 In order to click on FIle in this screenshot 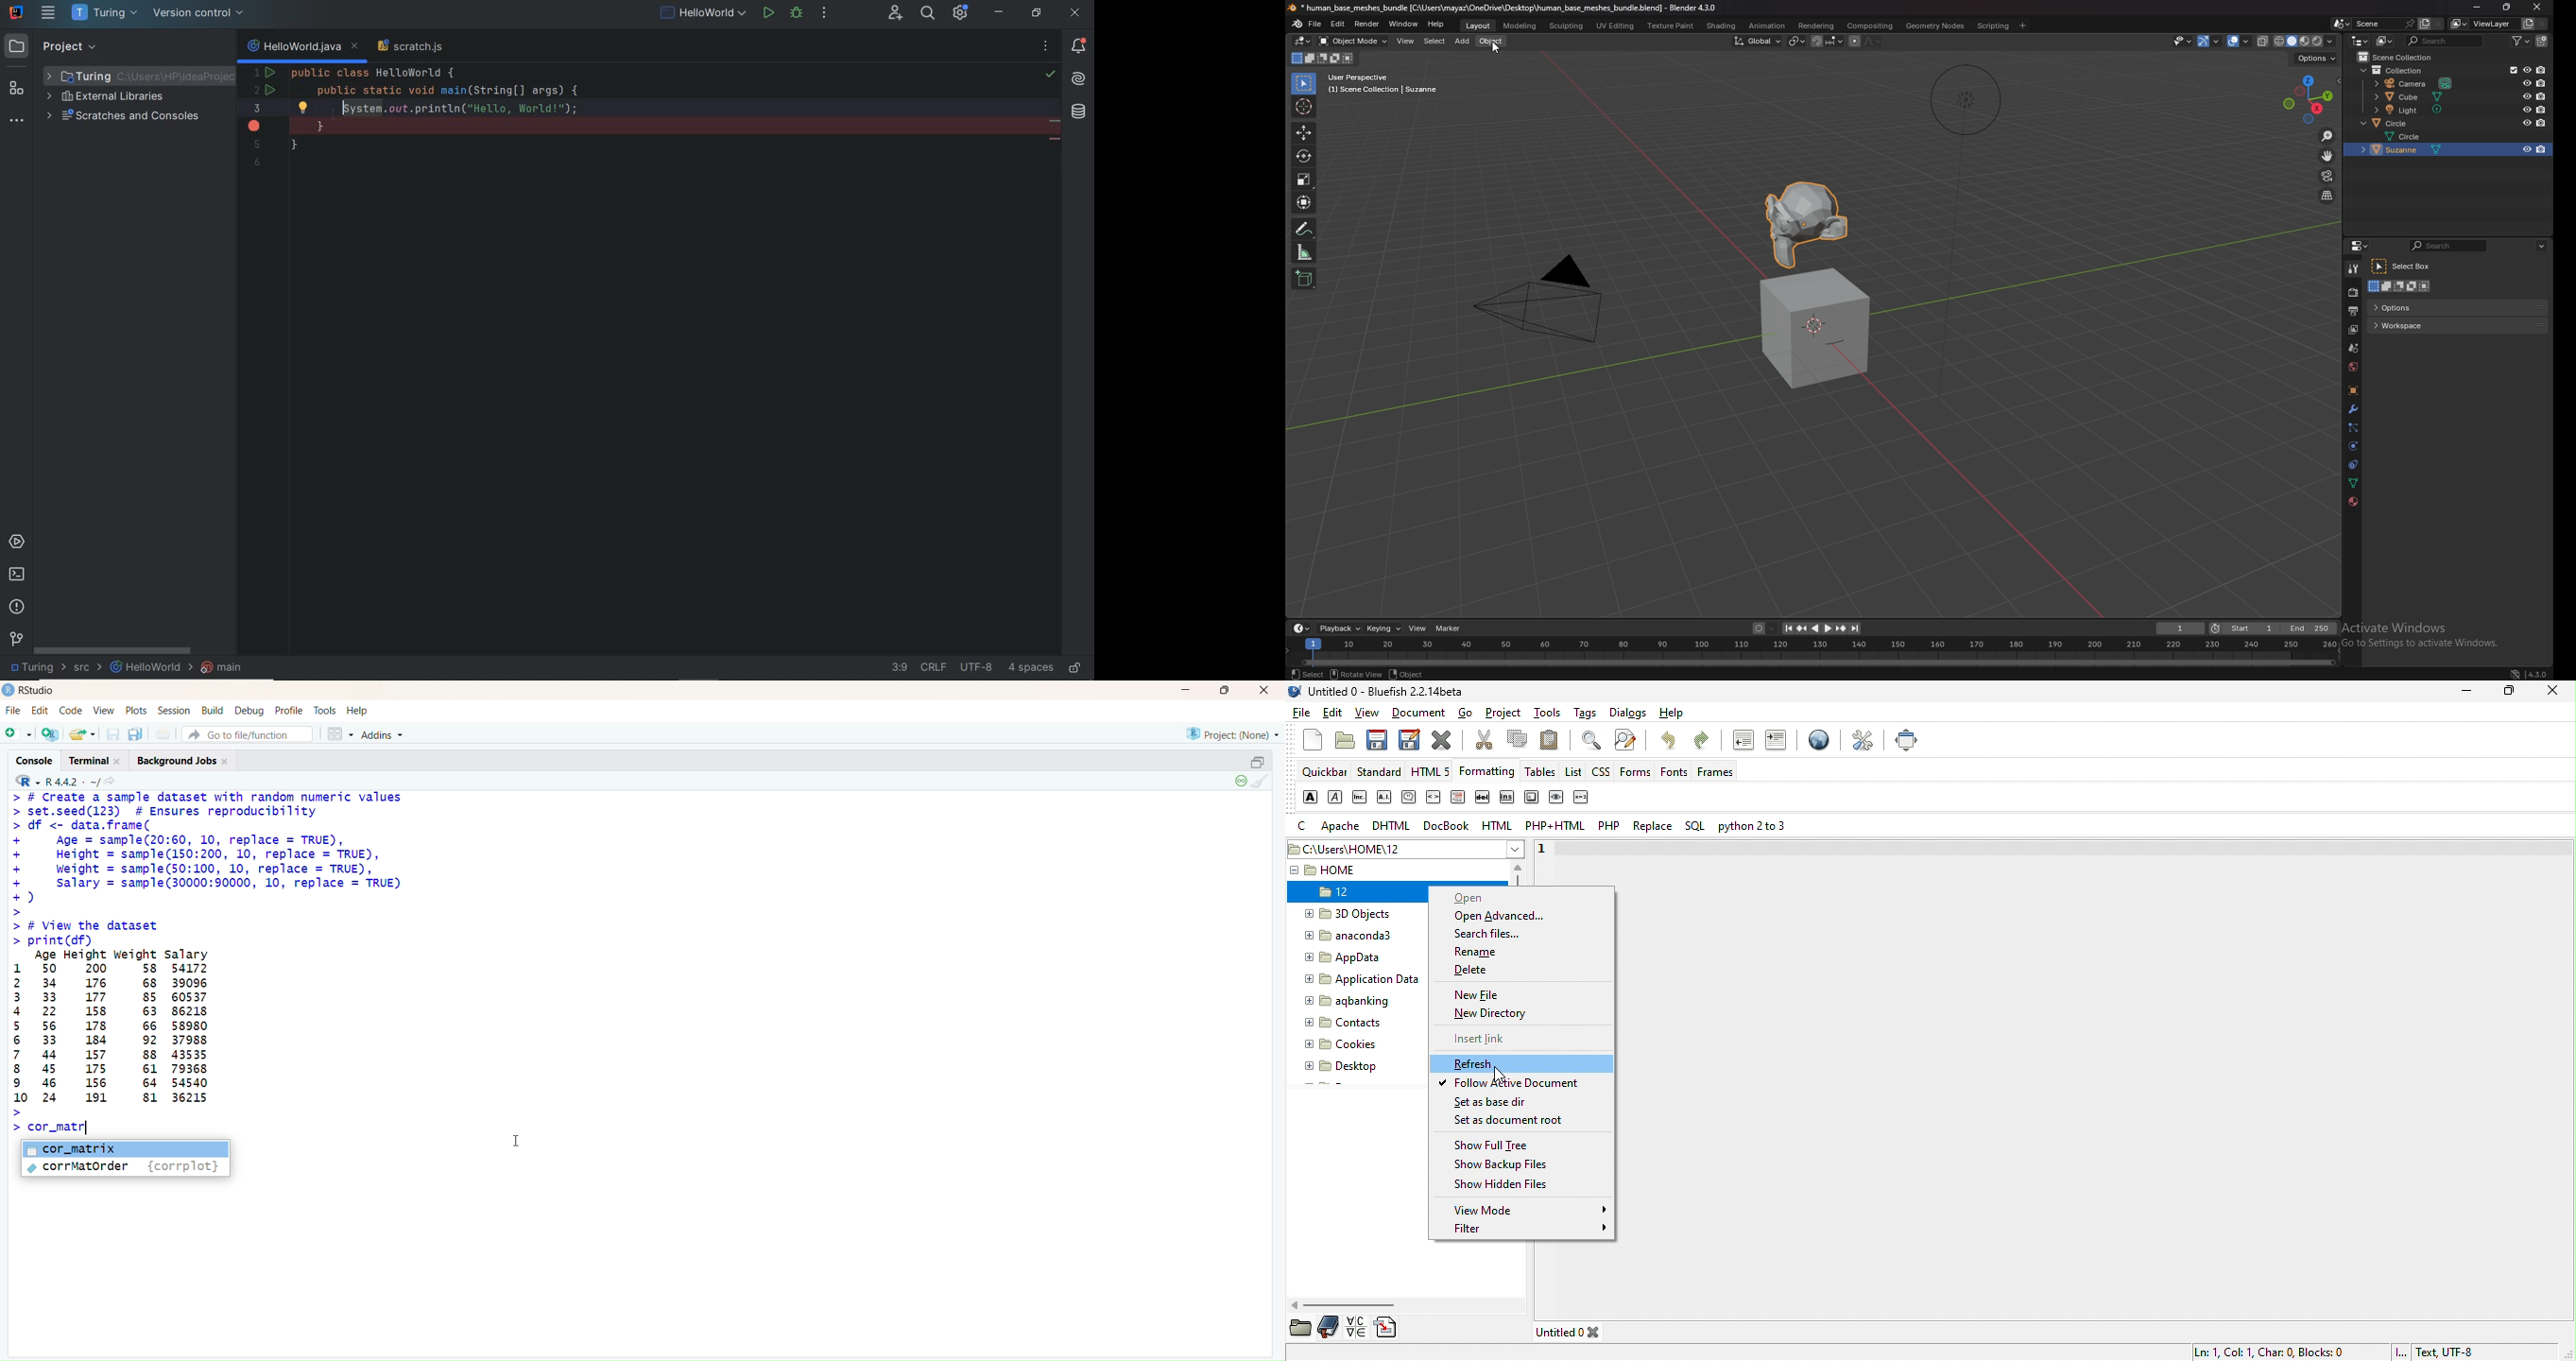, I will do `click(13, 711)`.